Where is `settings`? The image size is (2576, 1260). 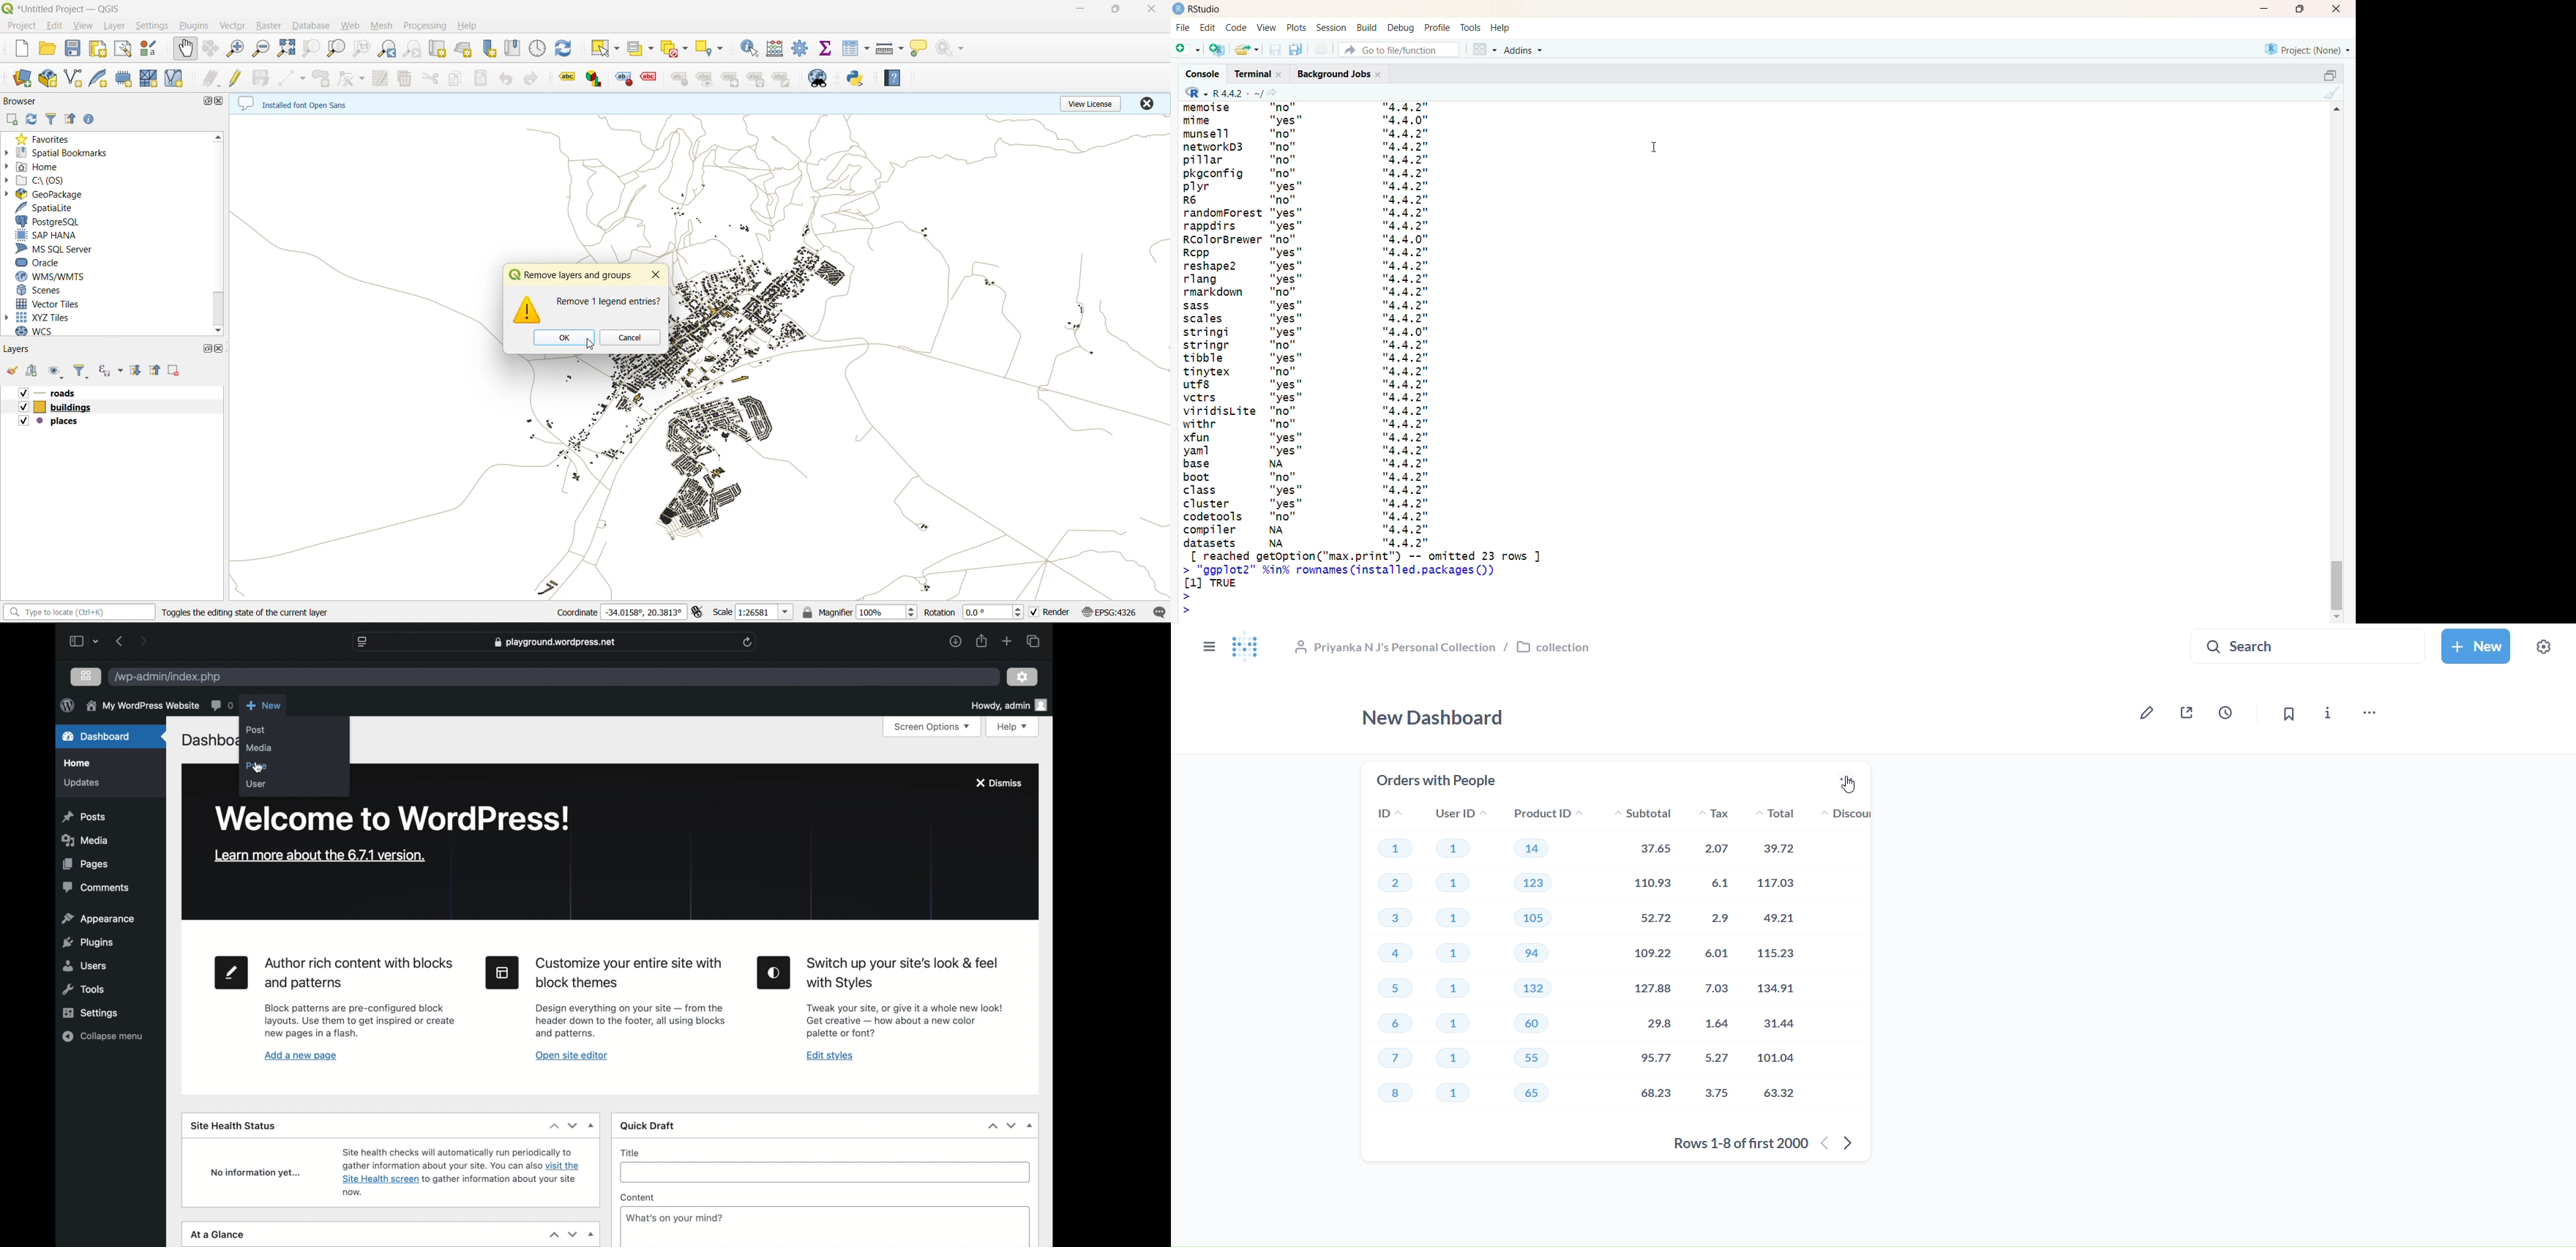
settings is located at coordinates (153, 26).